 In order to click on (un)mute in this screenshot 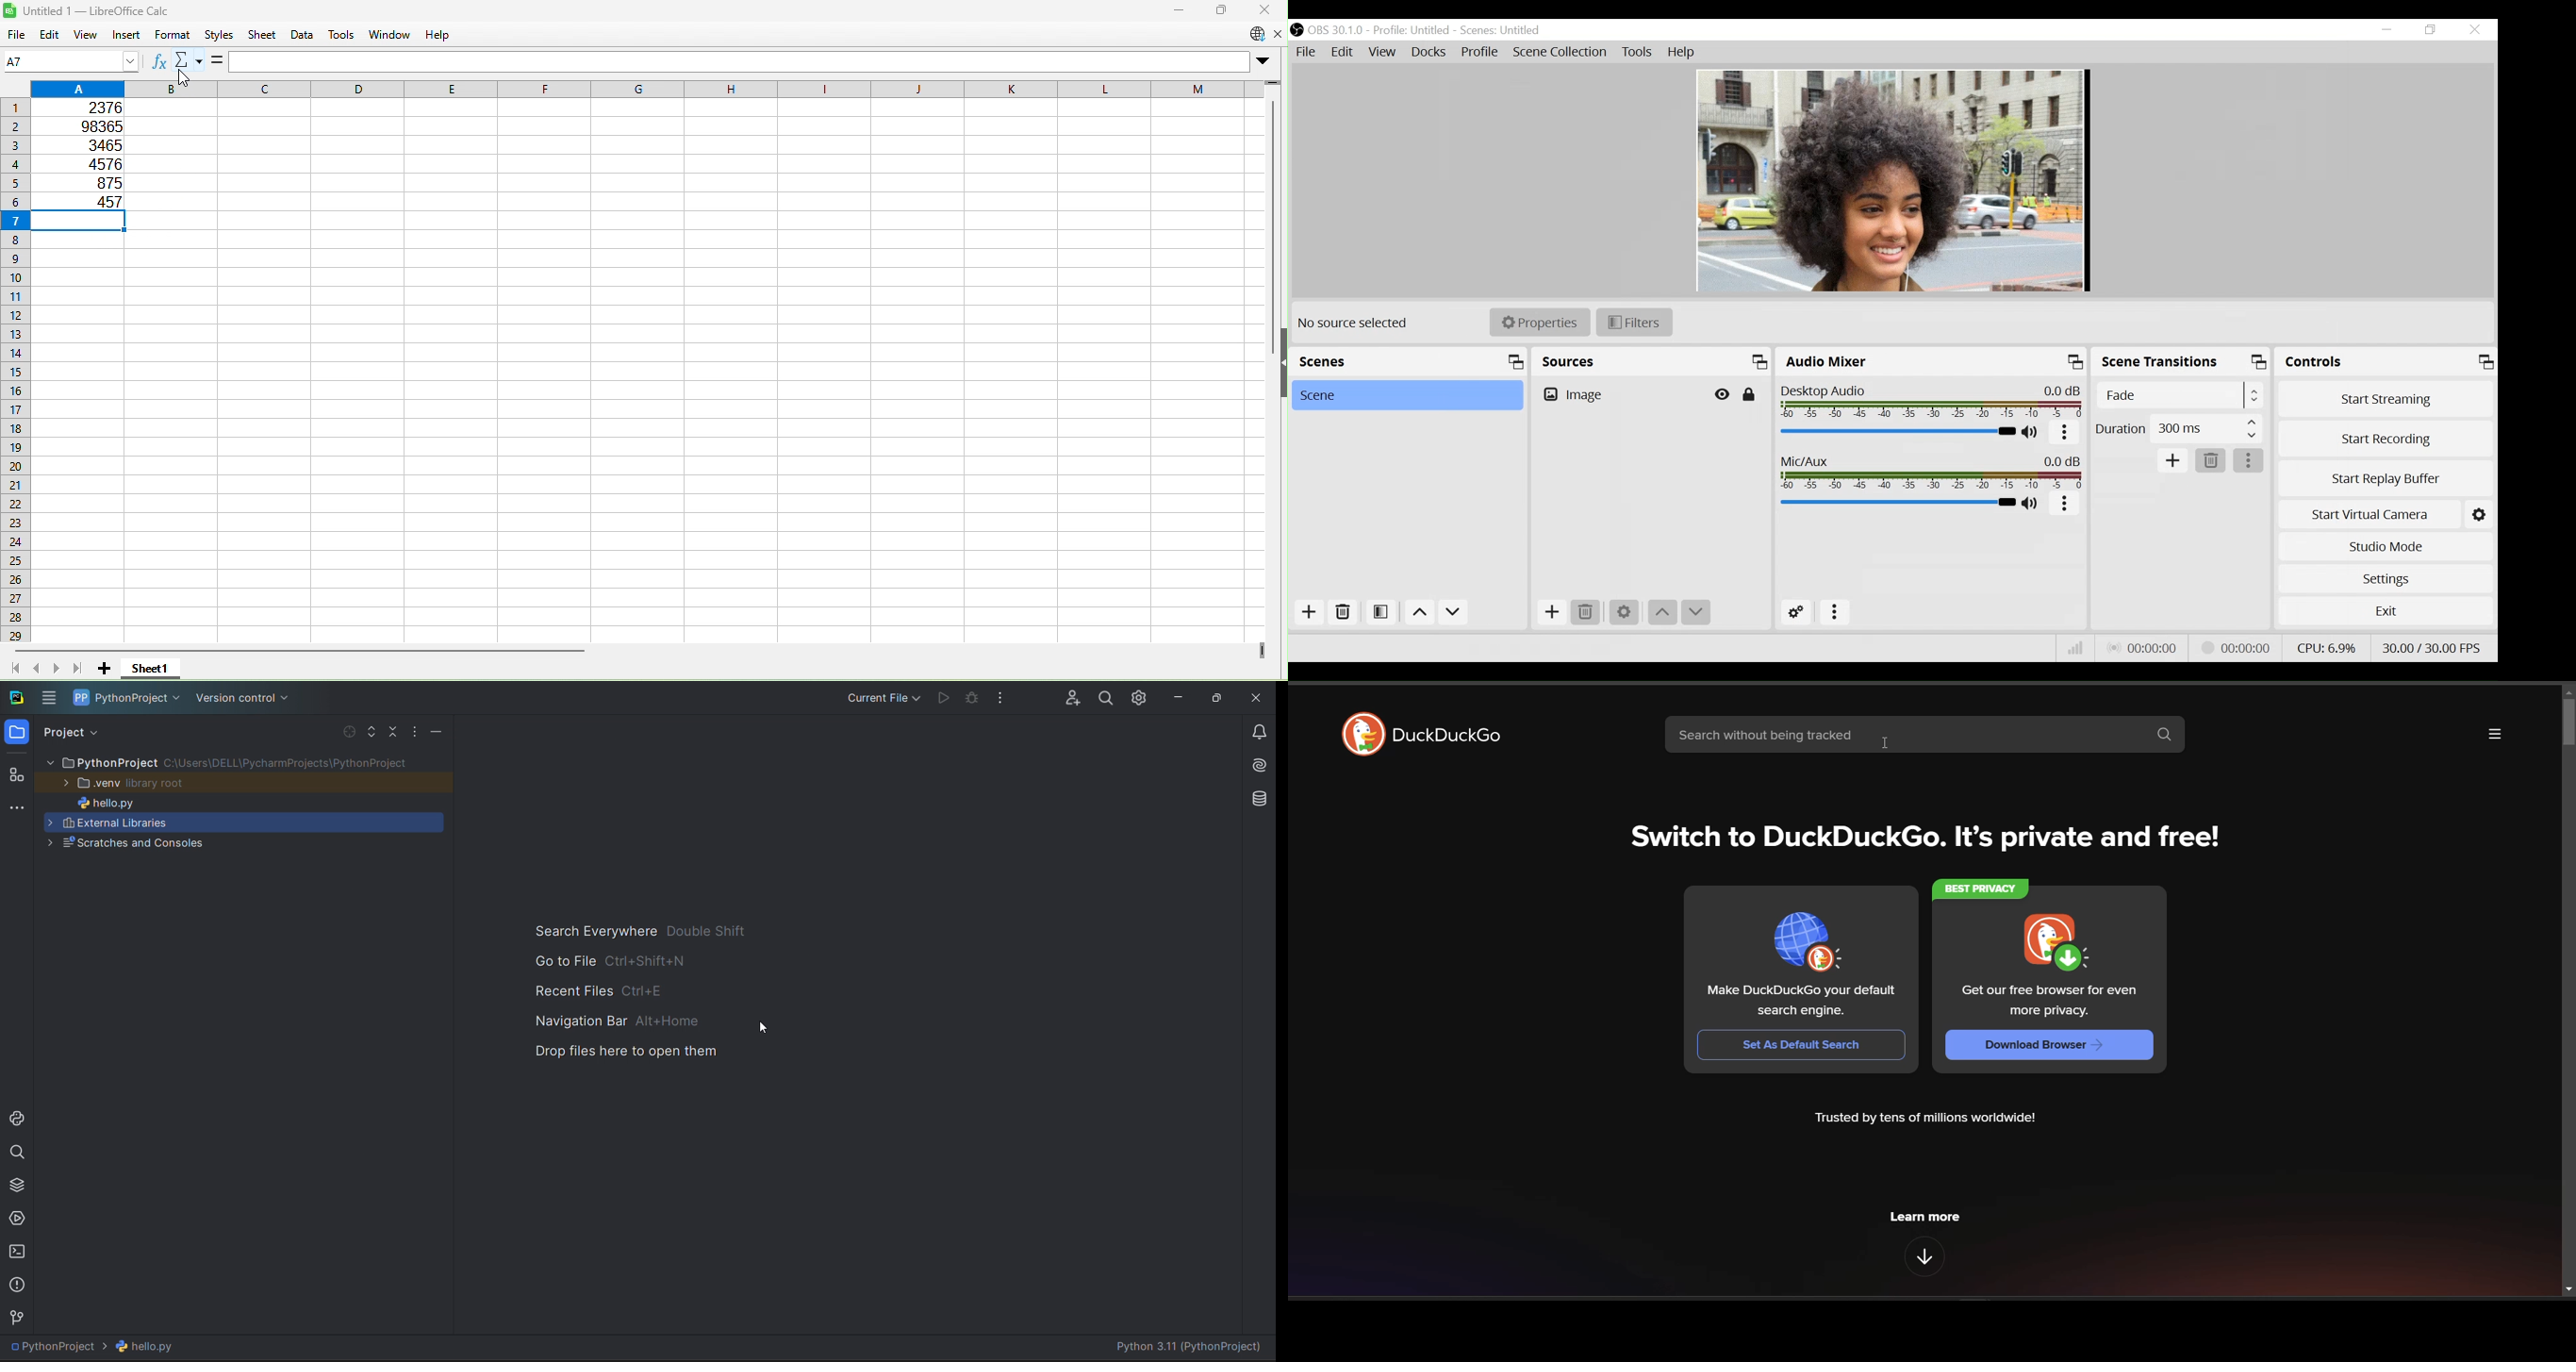, I will do `click(2034, 432)`.